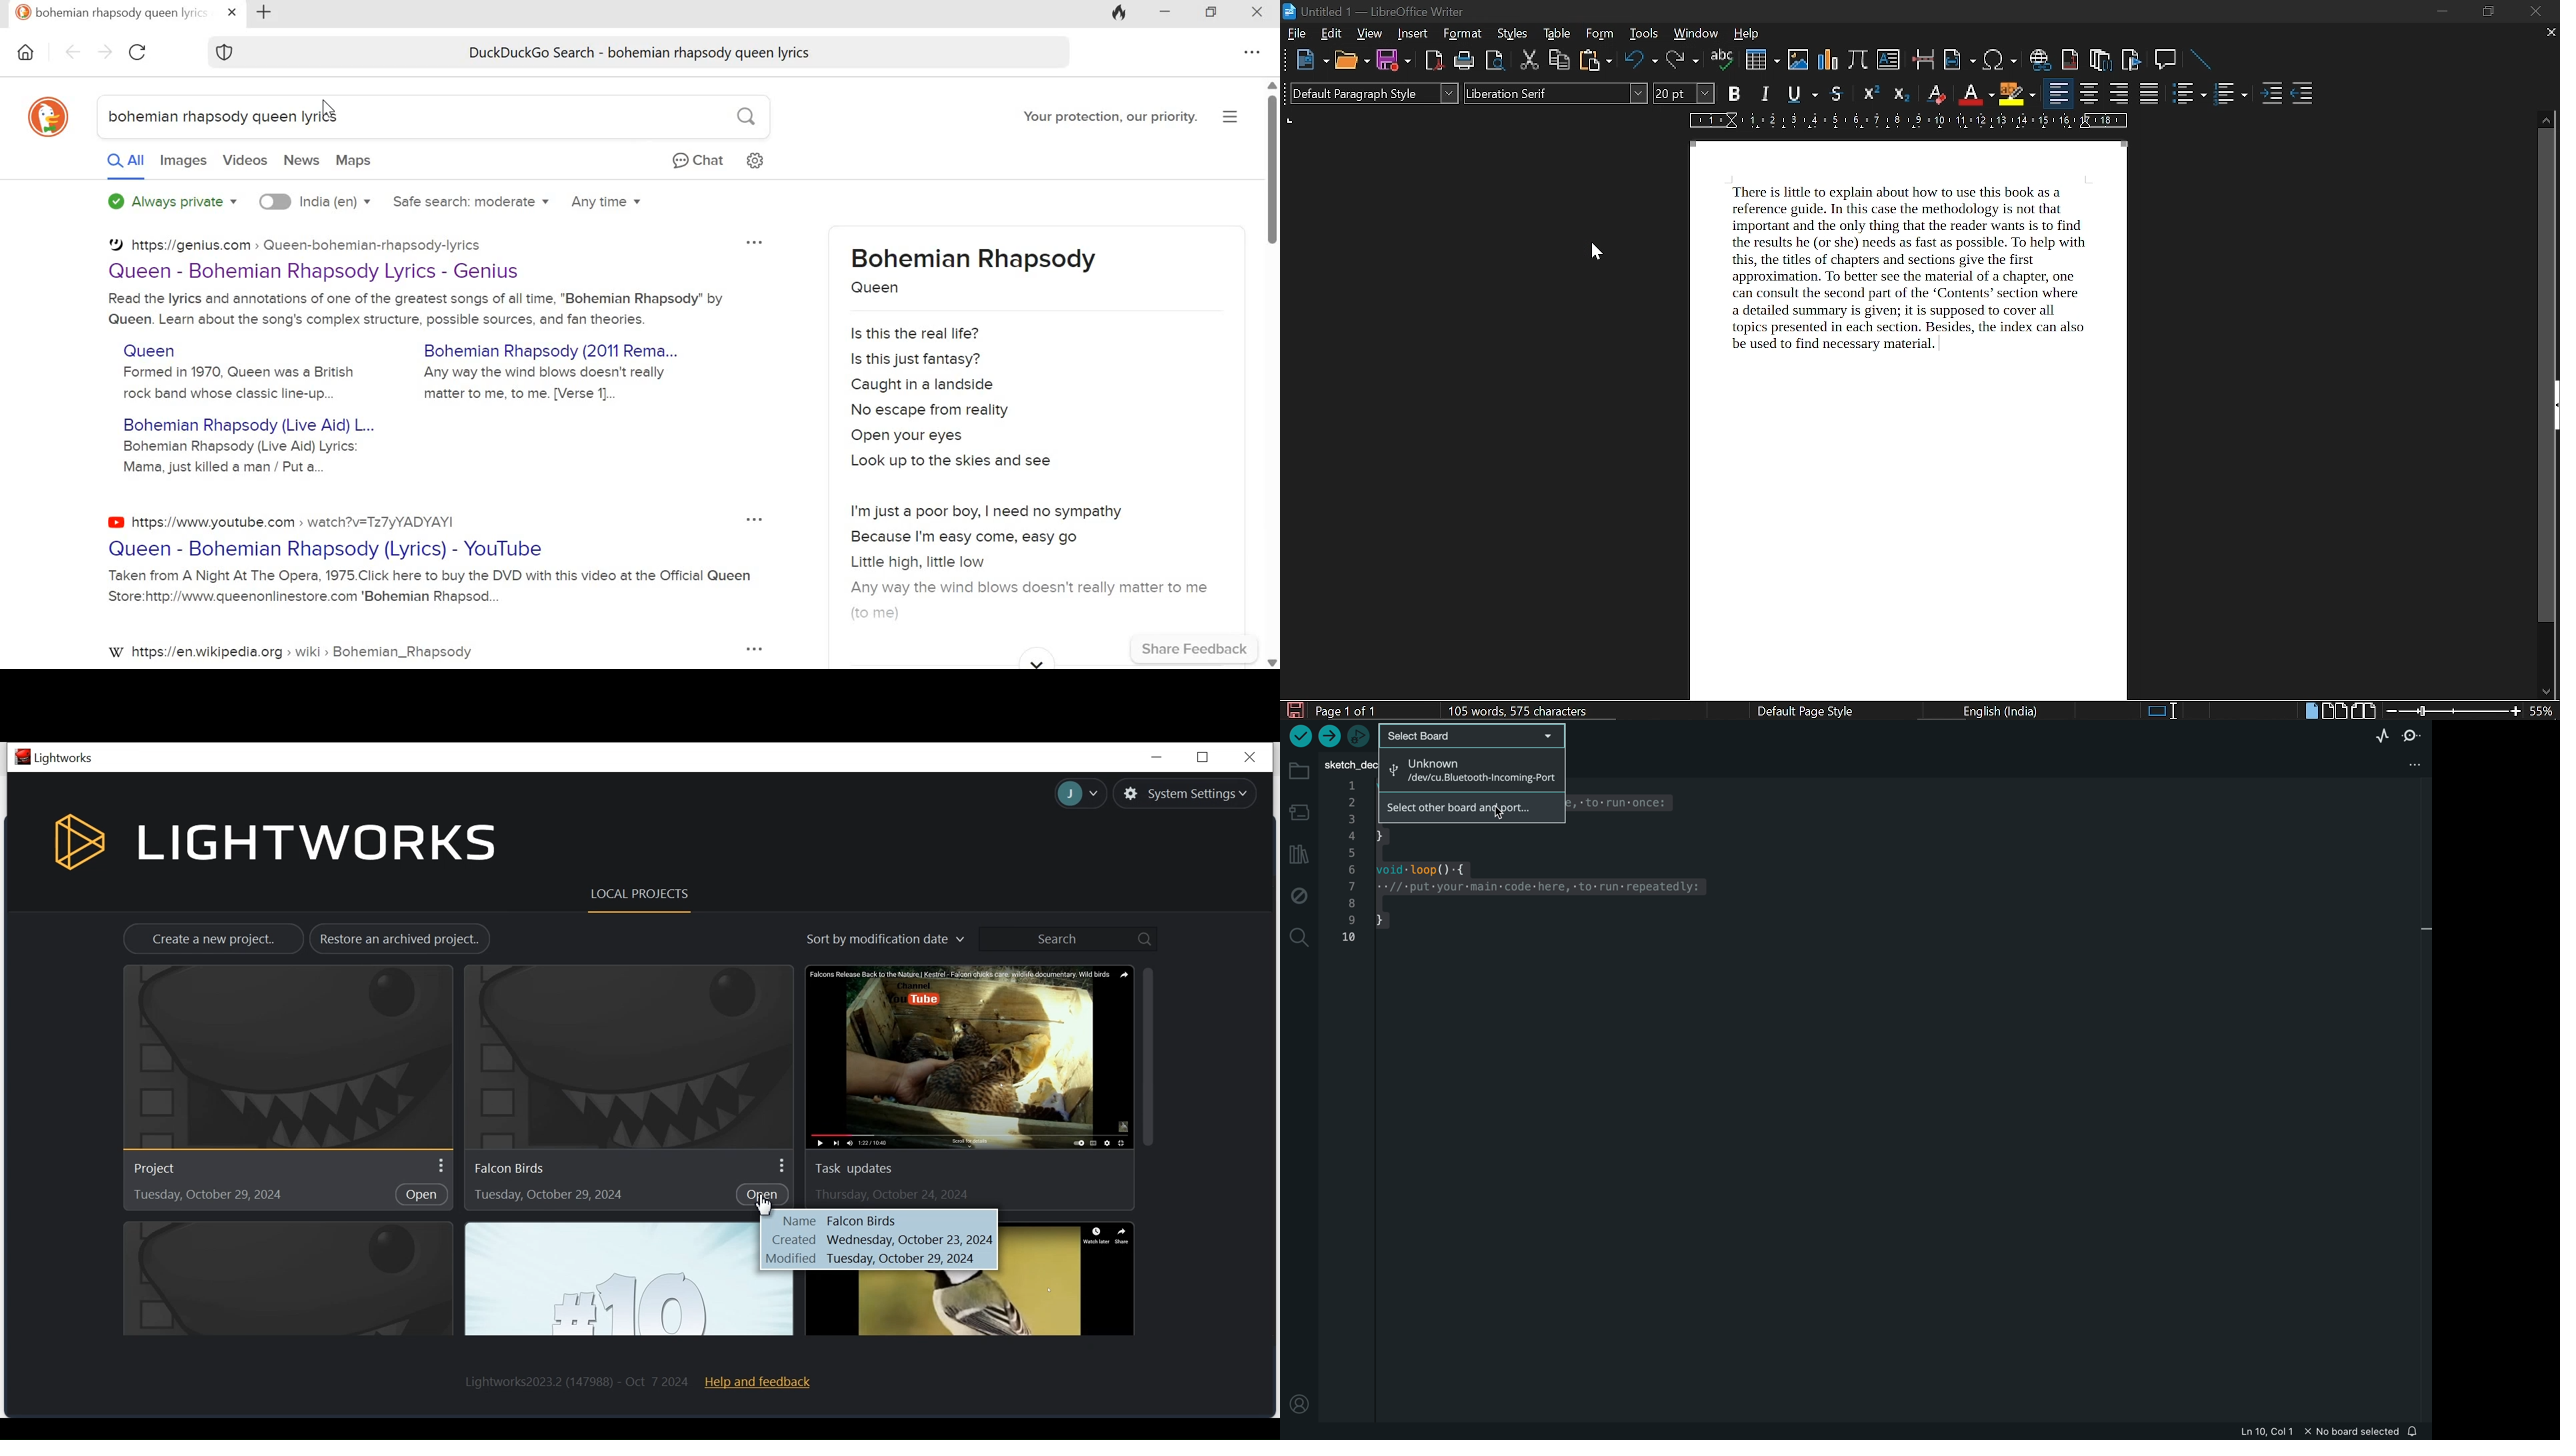 The width and height of the screenshot is (2576, 1456). What do you see at coordinates (154, 351) in the screenshot?
I see `Queen` at bounding box center [154, 351].